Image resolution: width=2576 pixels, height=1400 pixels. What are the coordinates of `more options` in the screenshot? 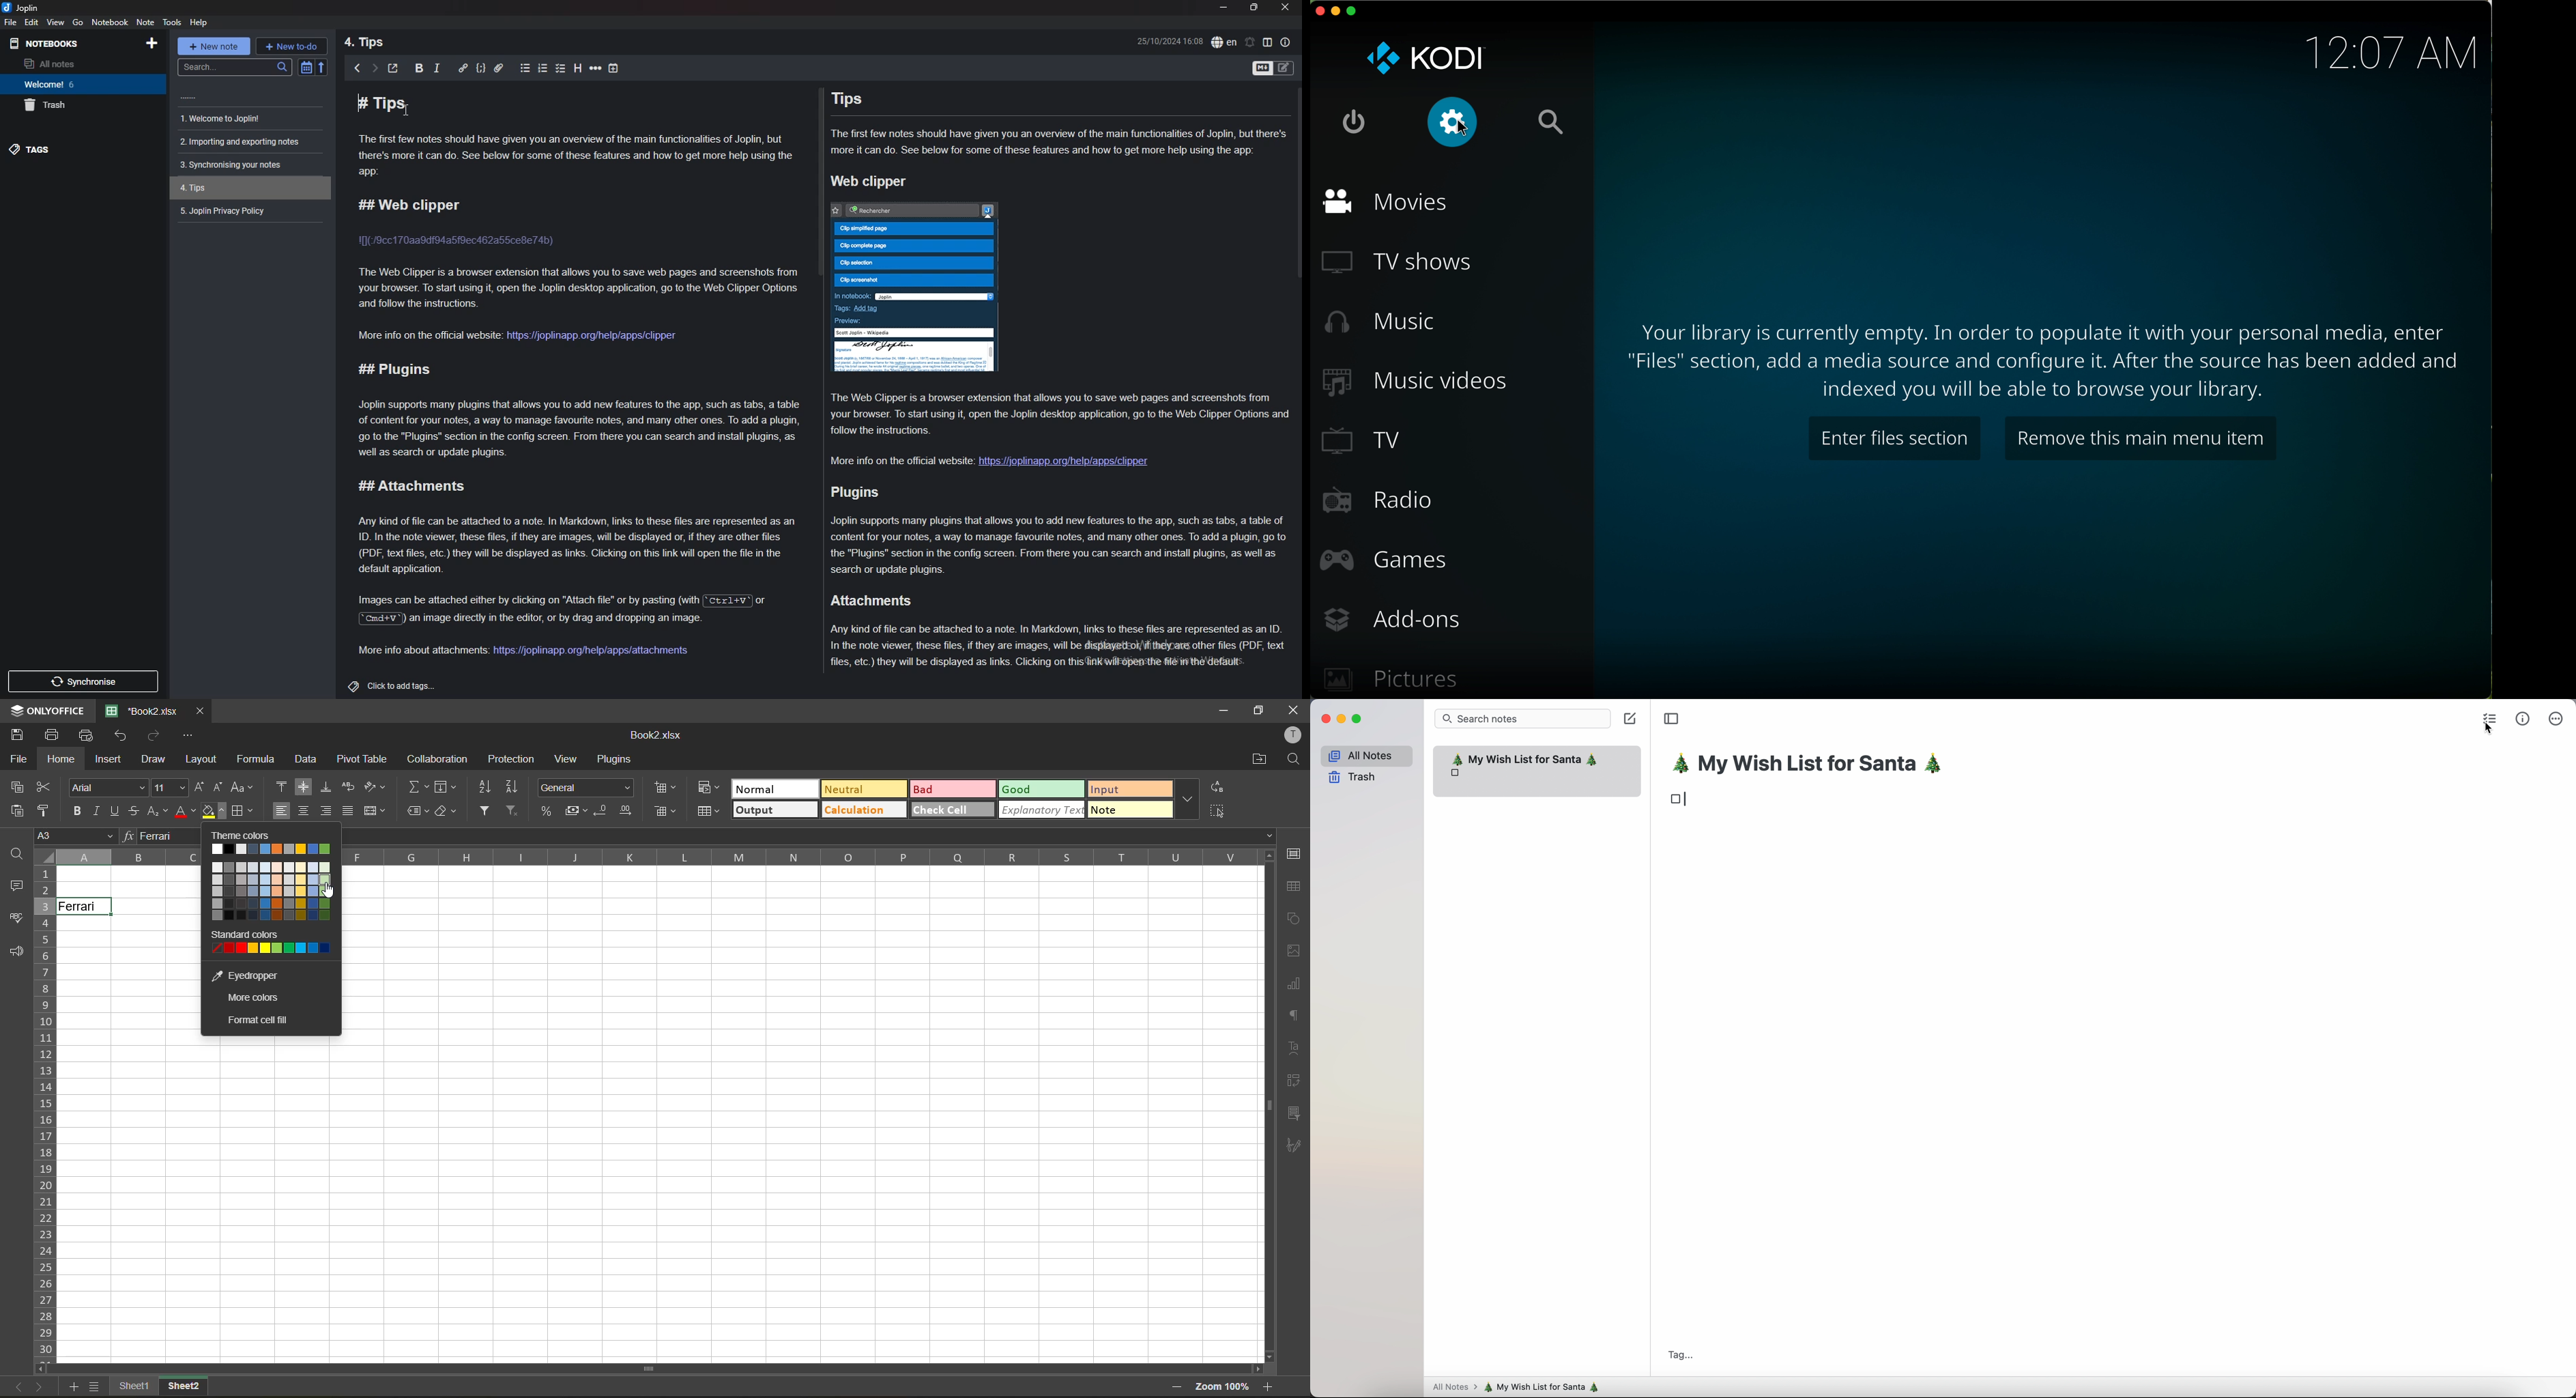 It's located at (596, 68).